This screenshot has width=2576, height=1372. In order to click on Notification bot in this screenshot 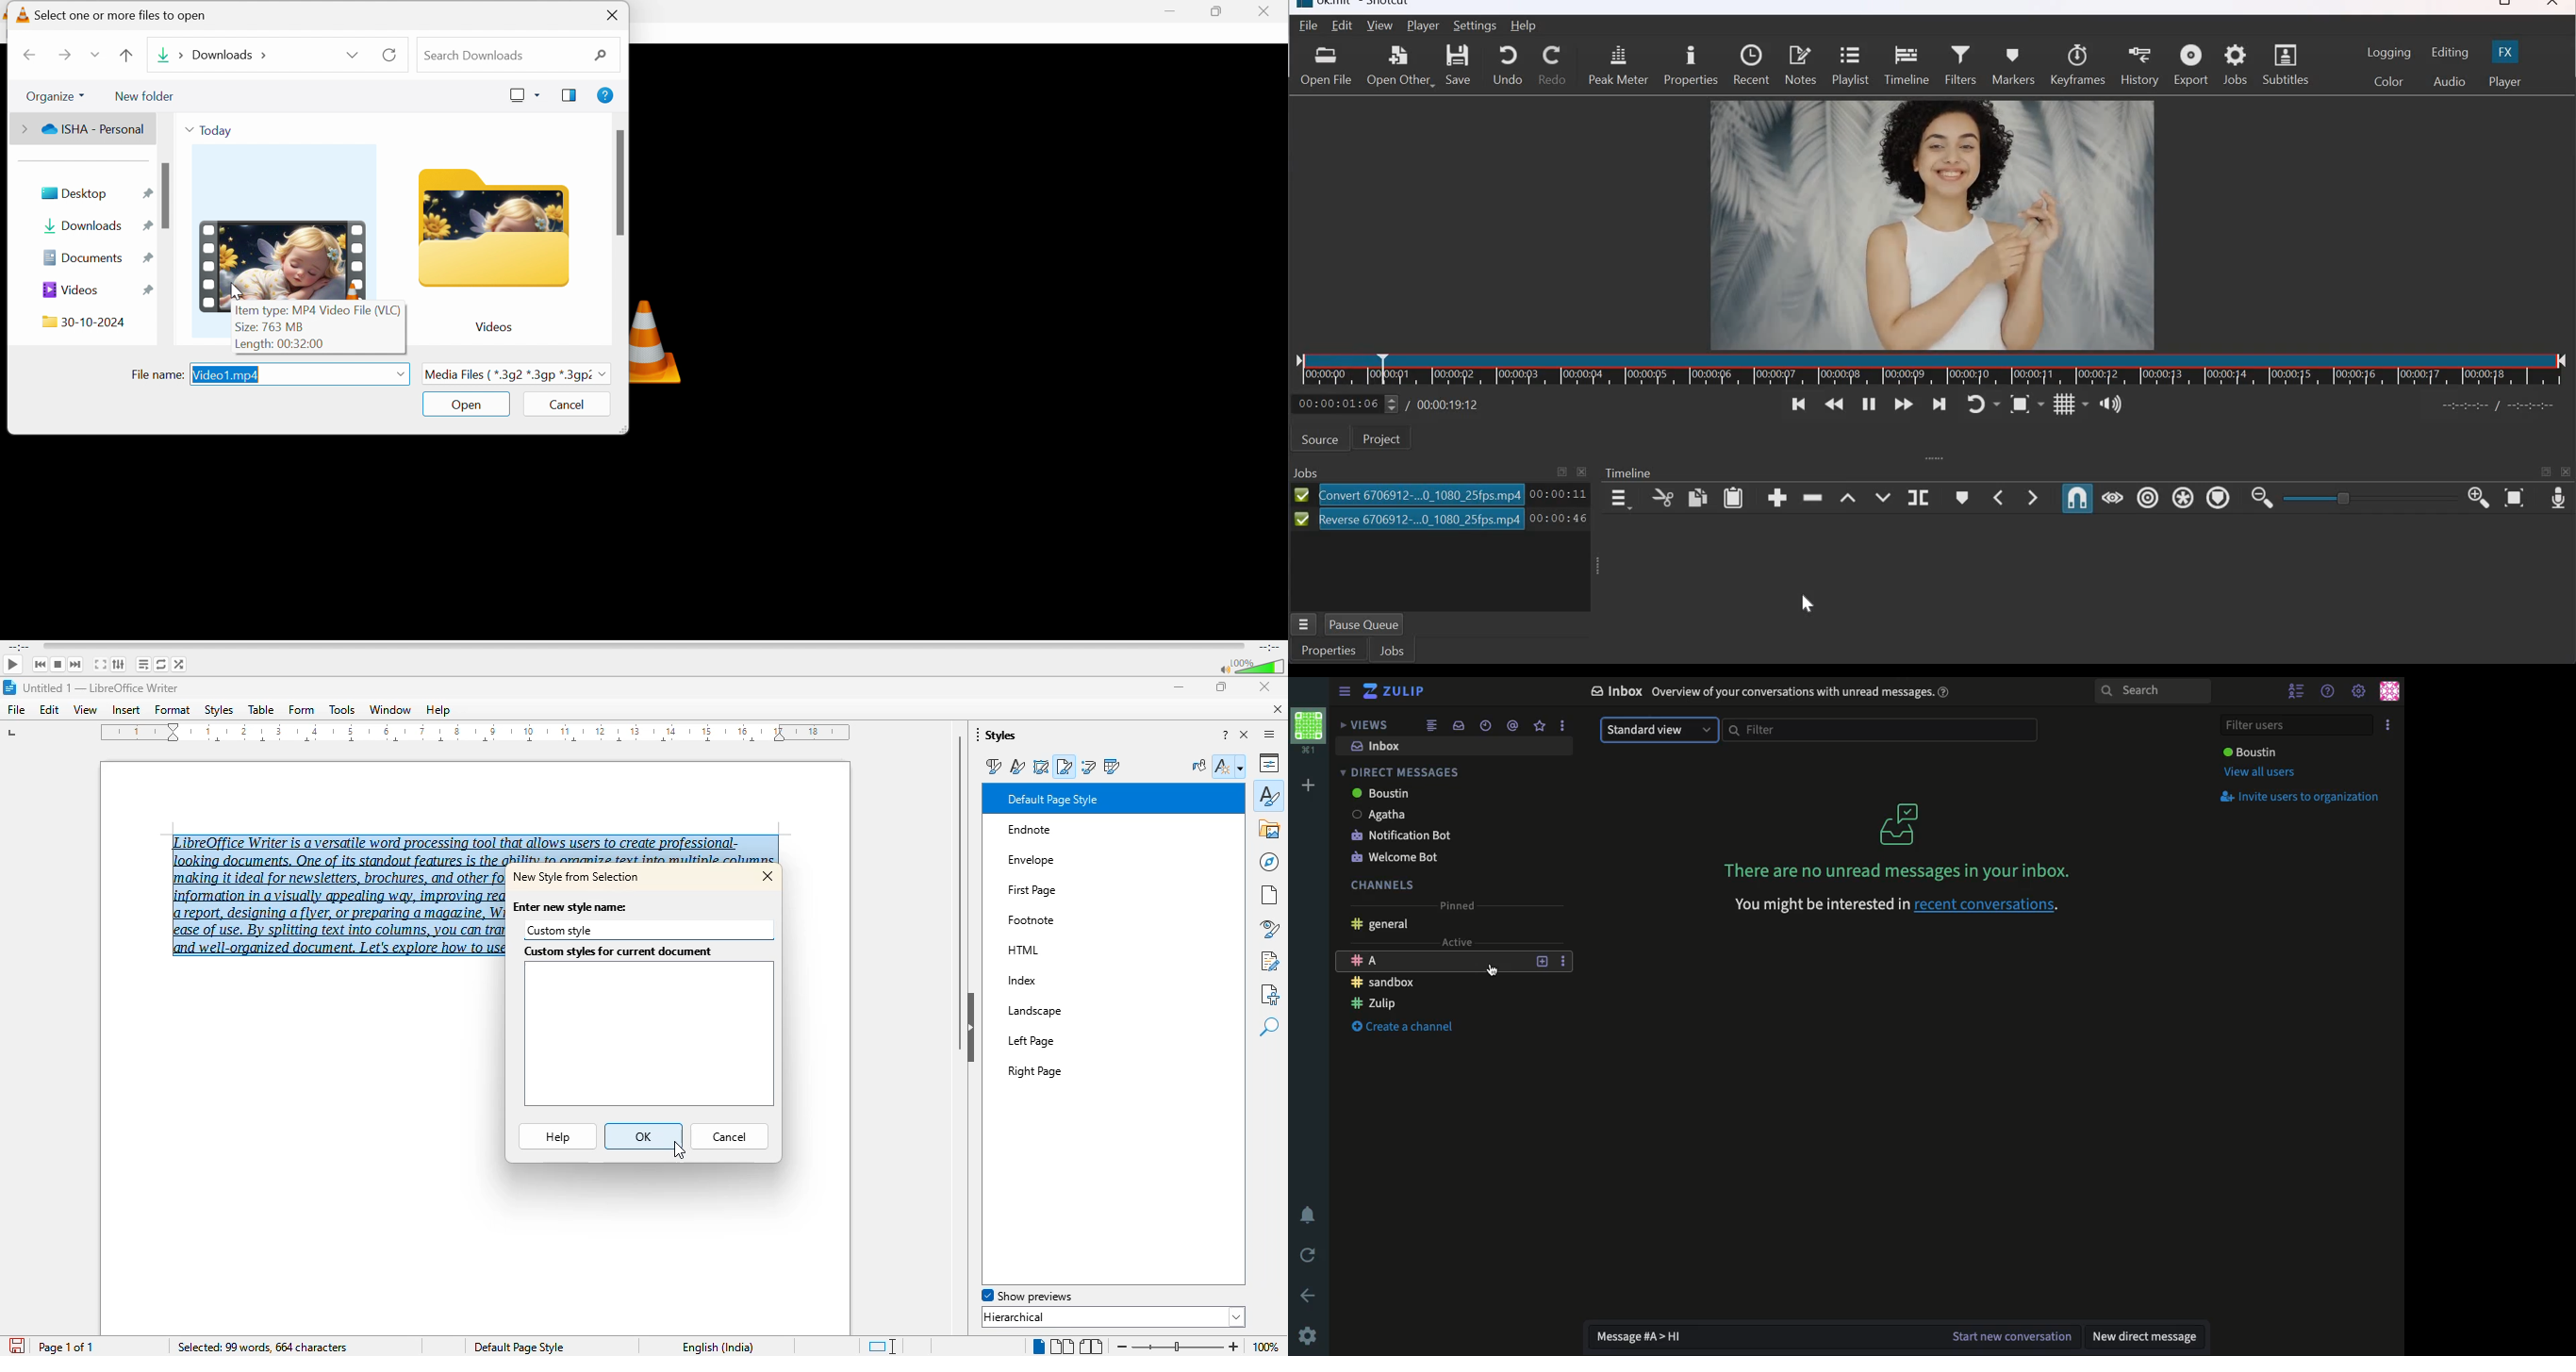, I will do `click(1453, 836)`.